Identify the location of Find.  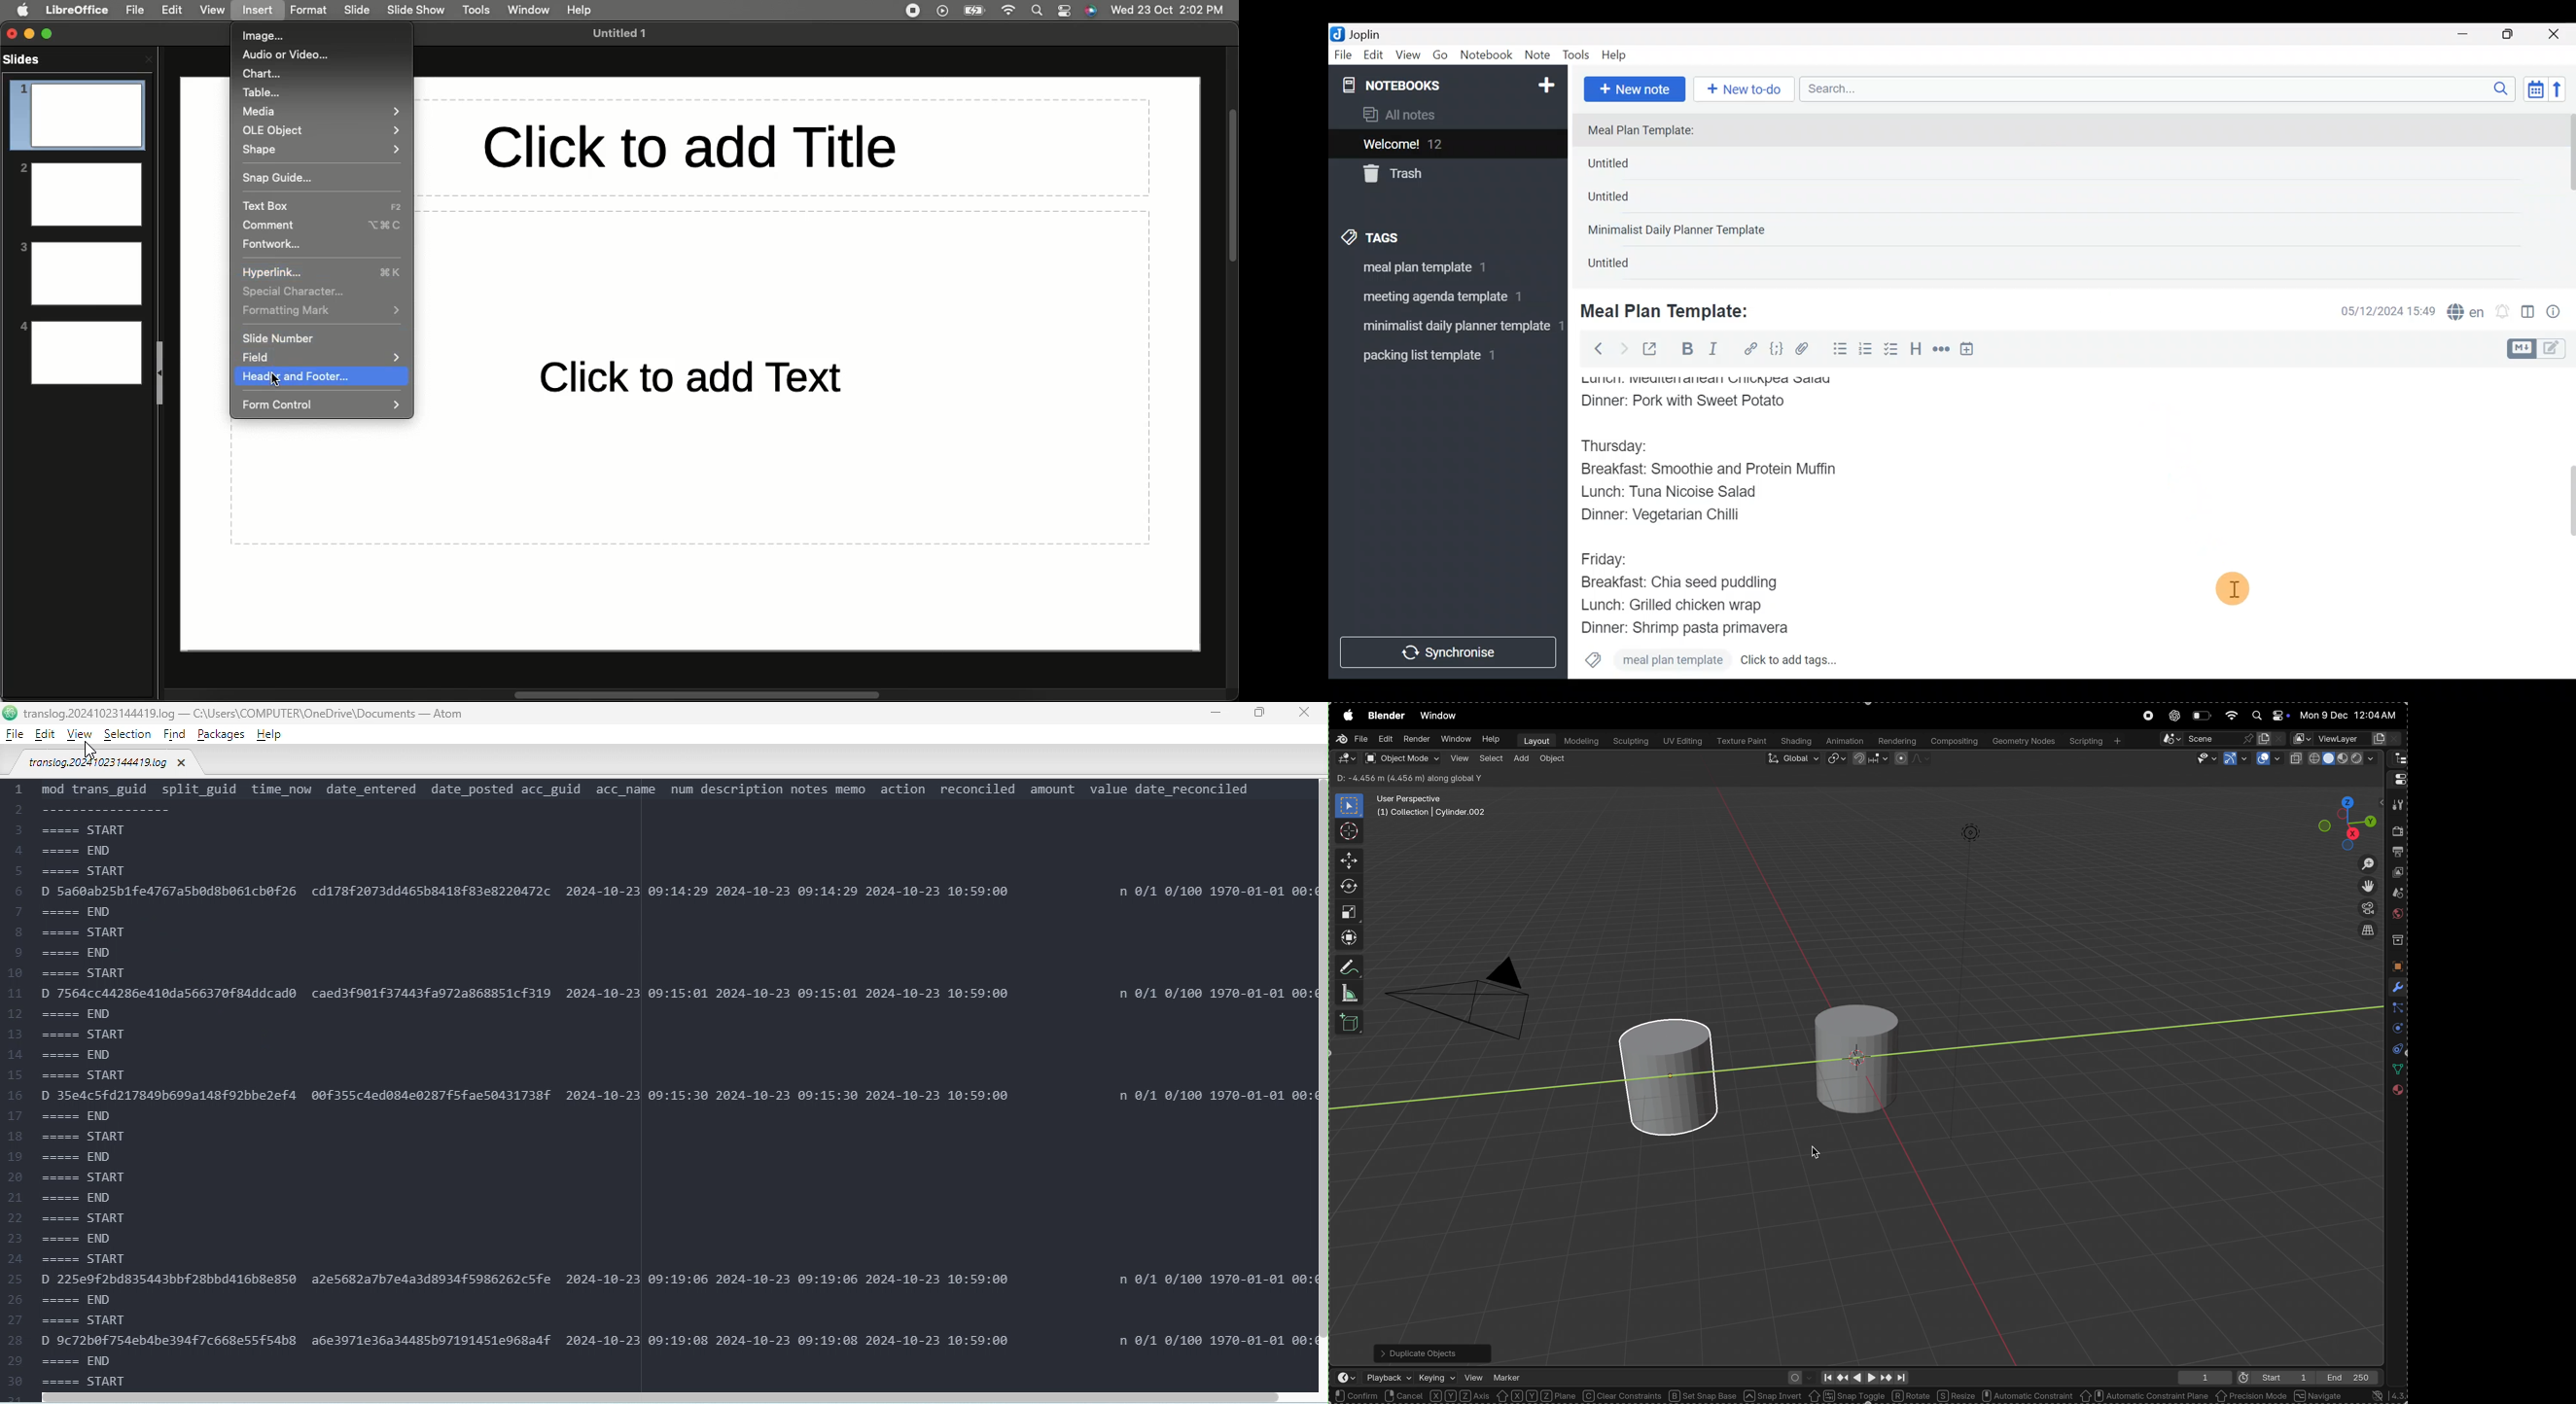
(176, 736).